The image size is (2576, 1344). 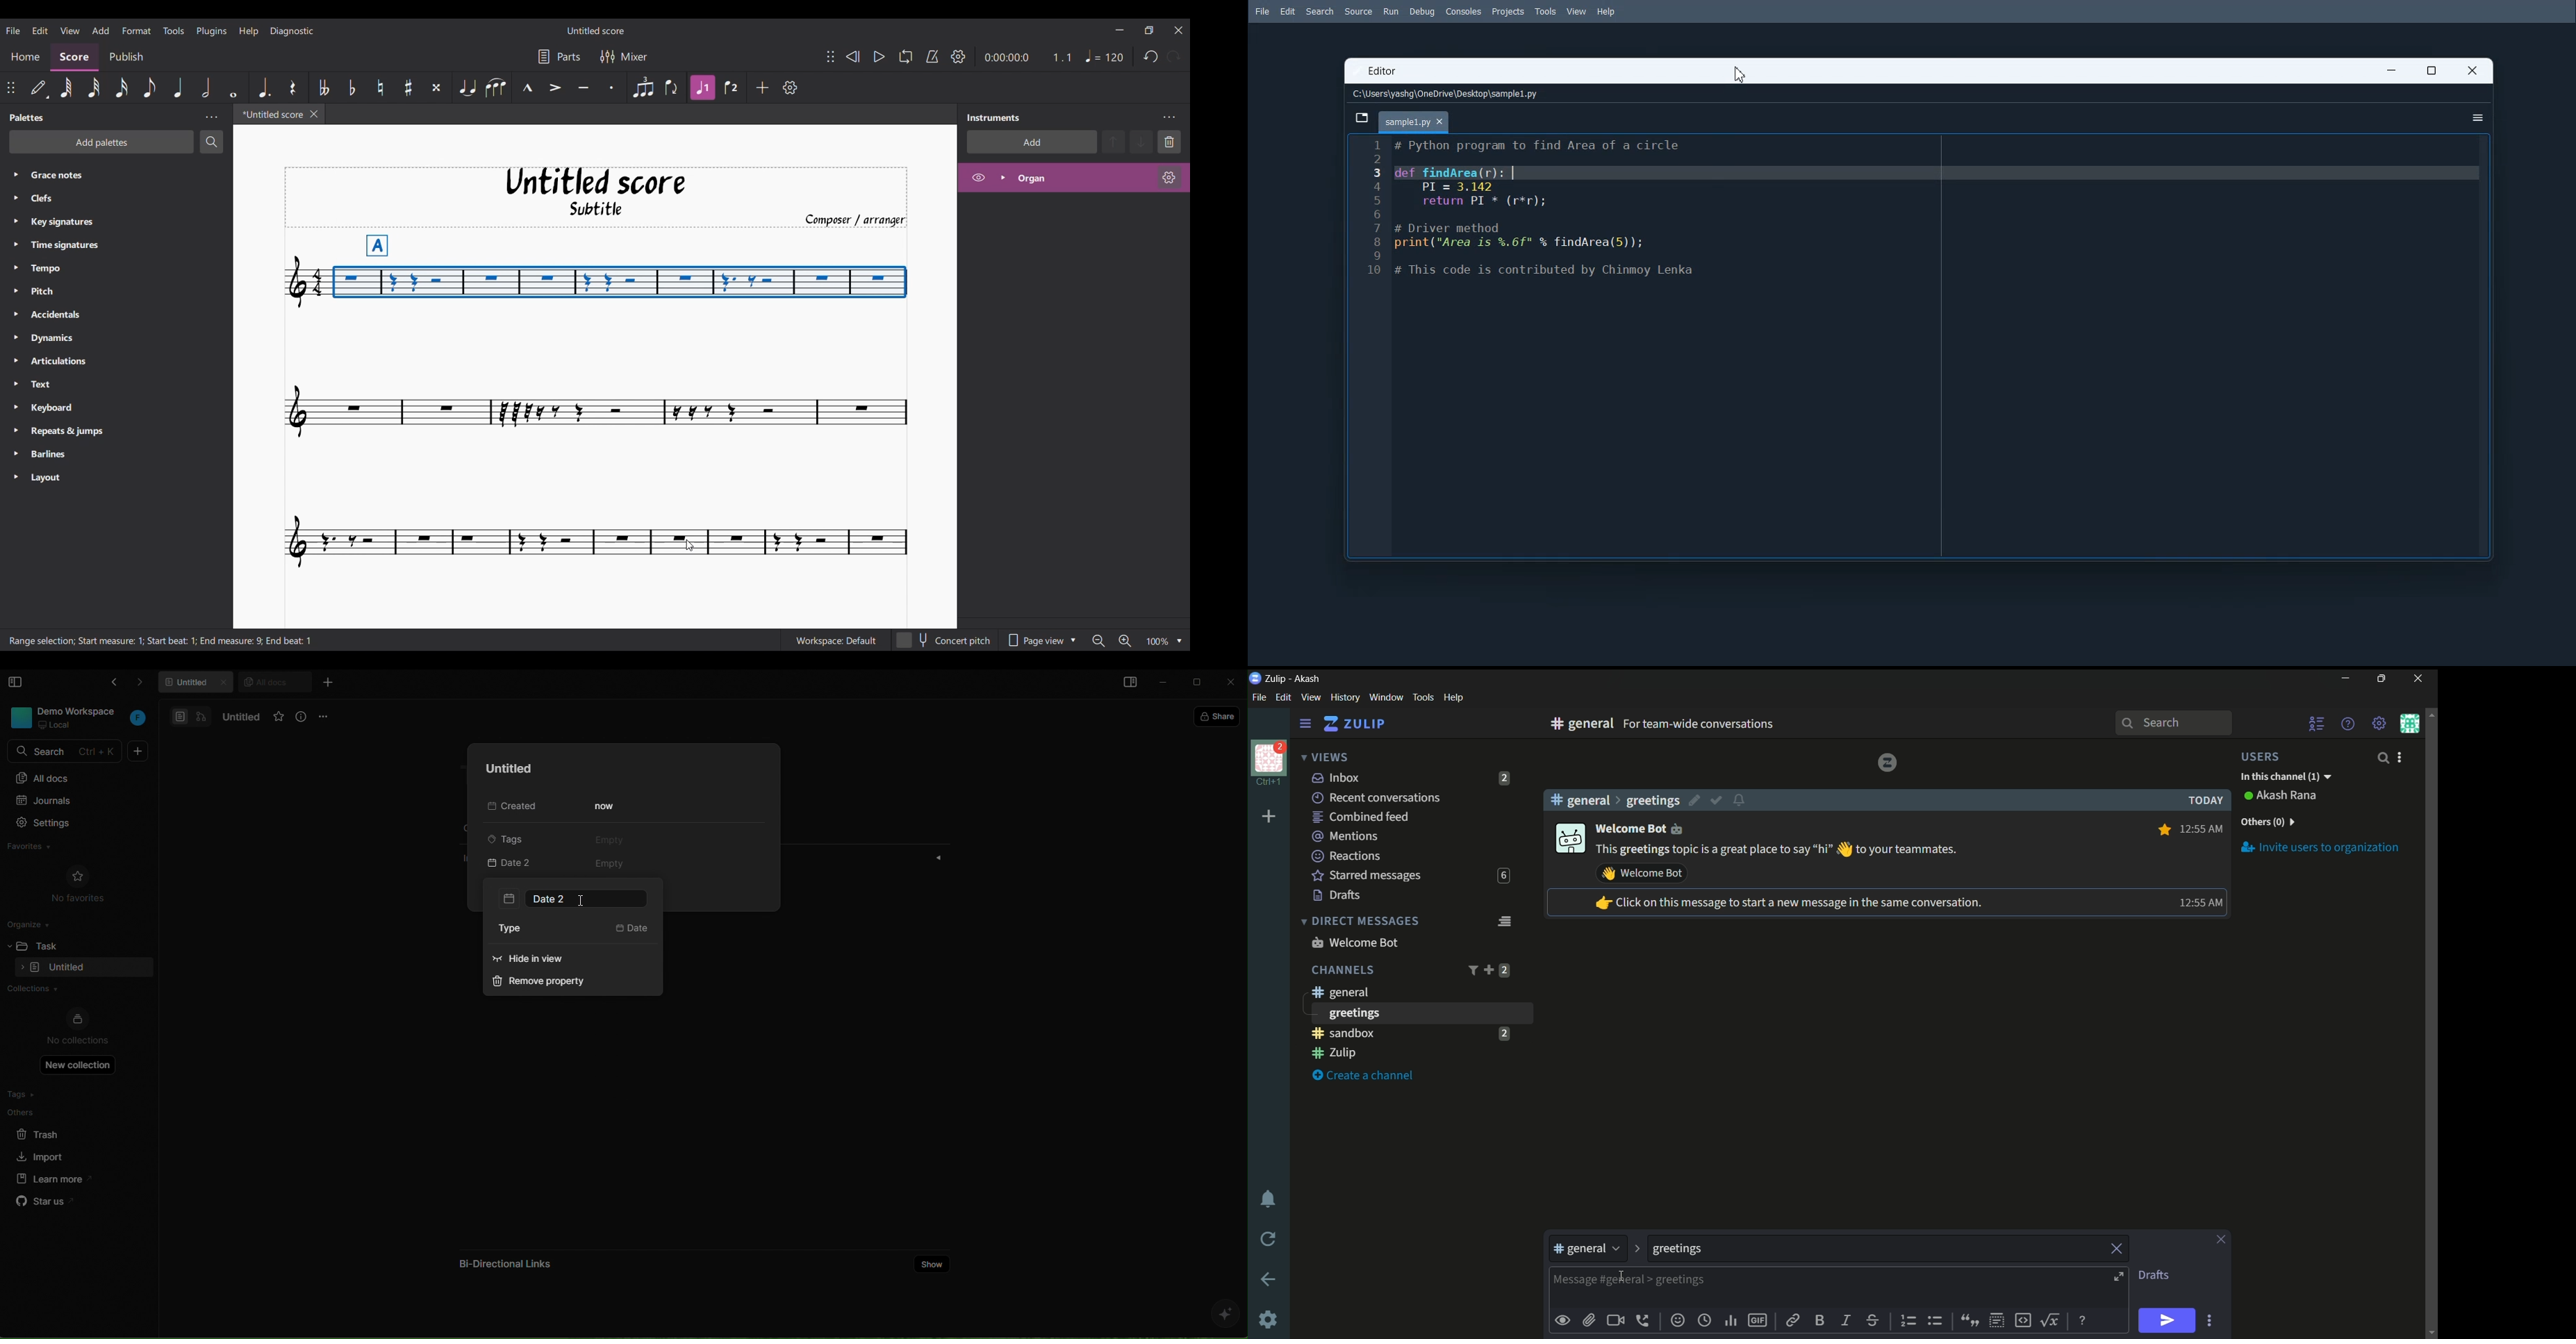 What do you see at coordinates (2286, 777) in the screenshot?
I see `in this channel` at bounding box center [2286, 777].